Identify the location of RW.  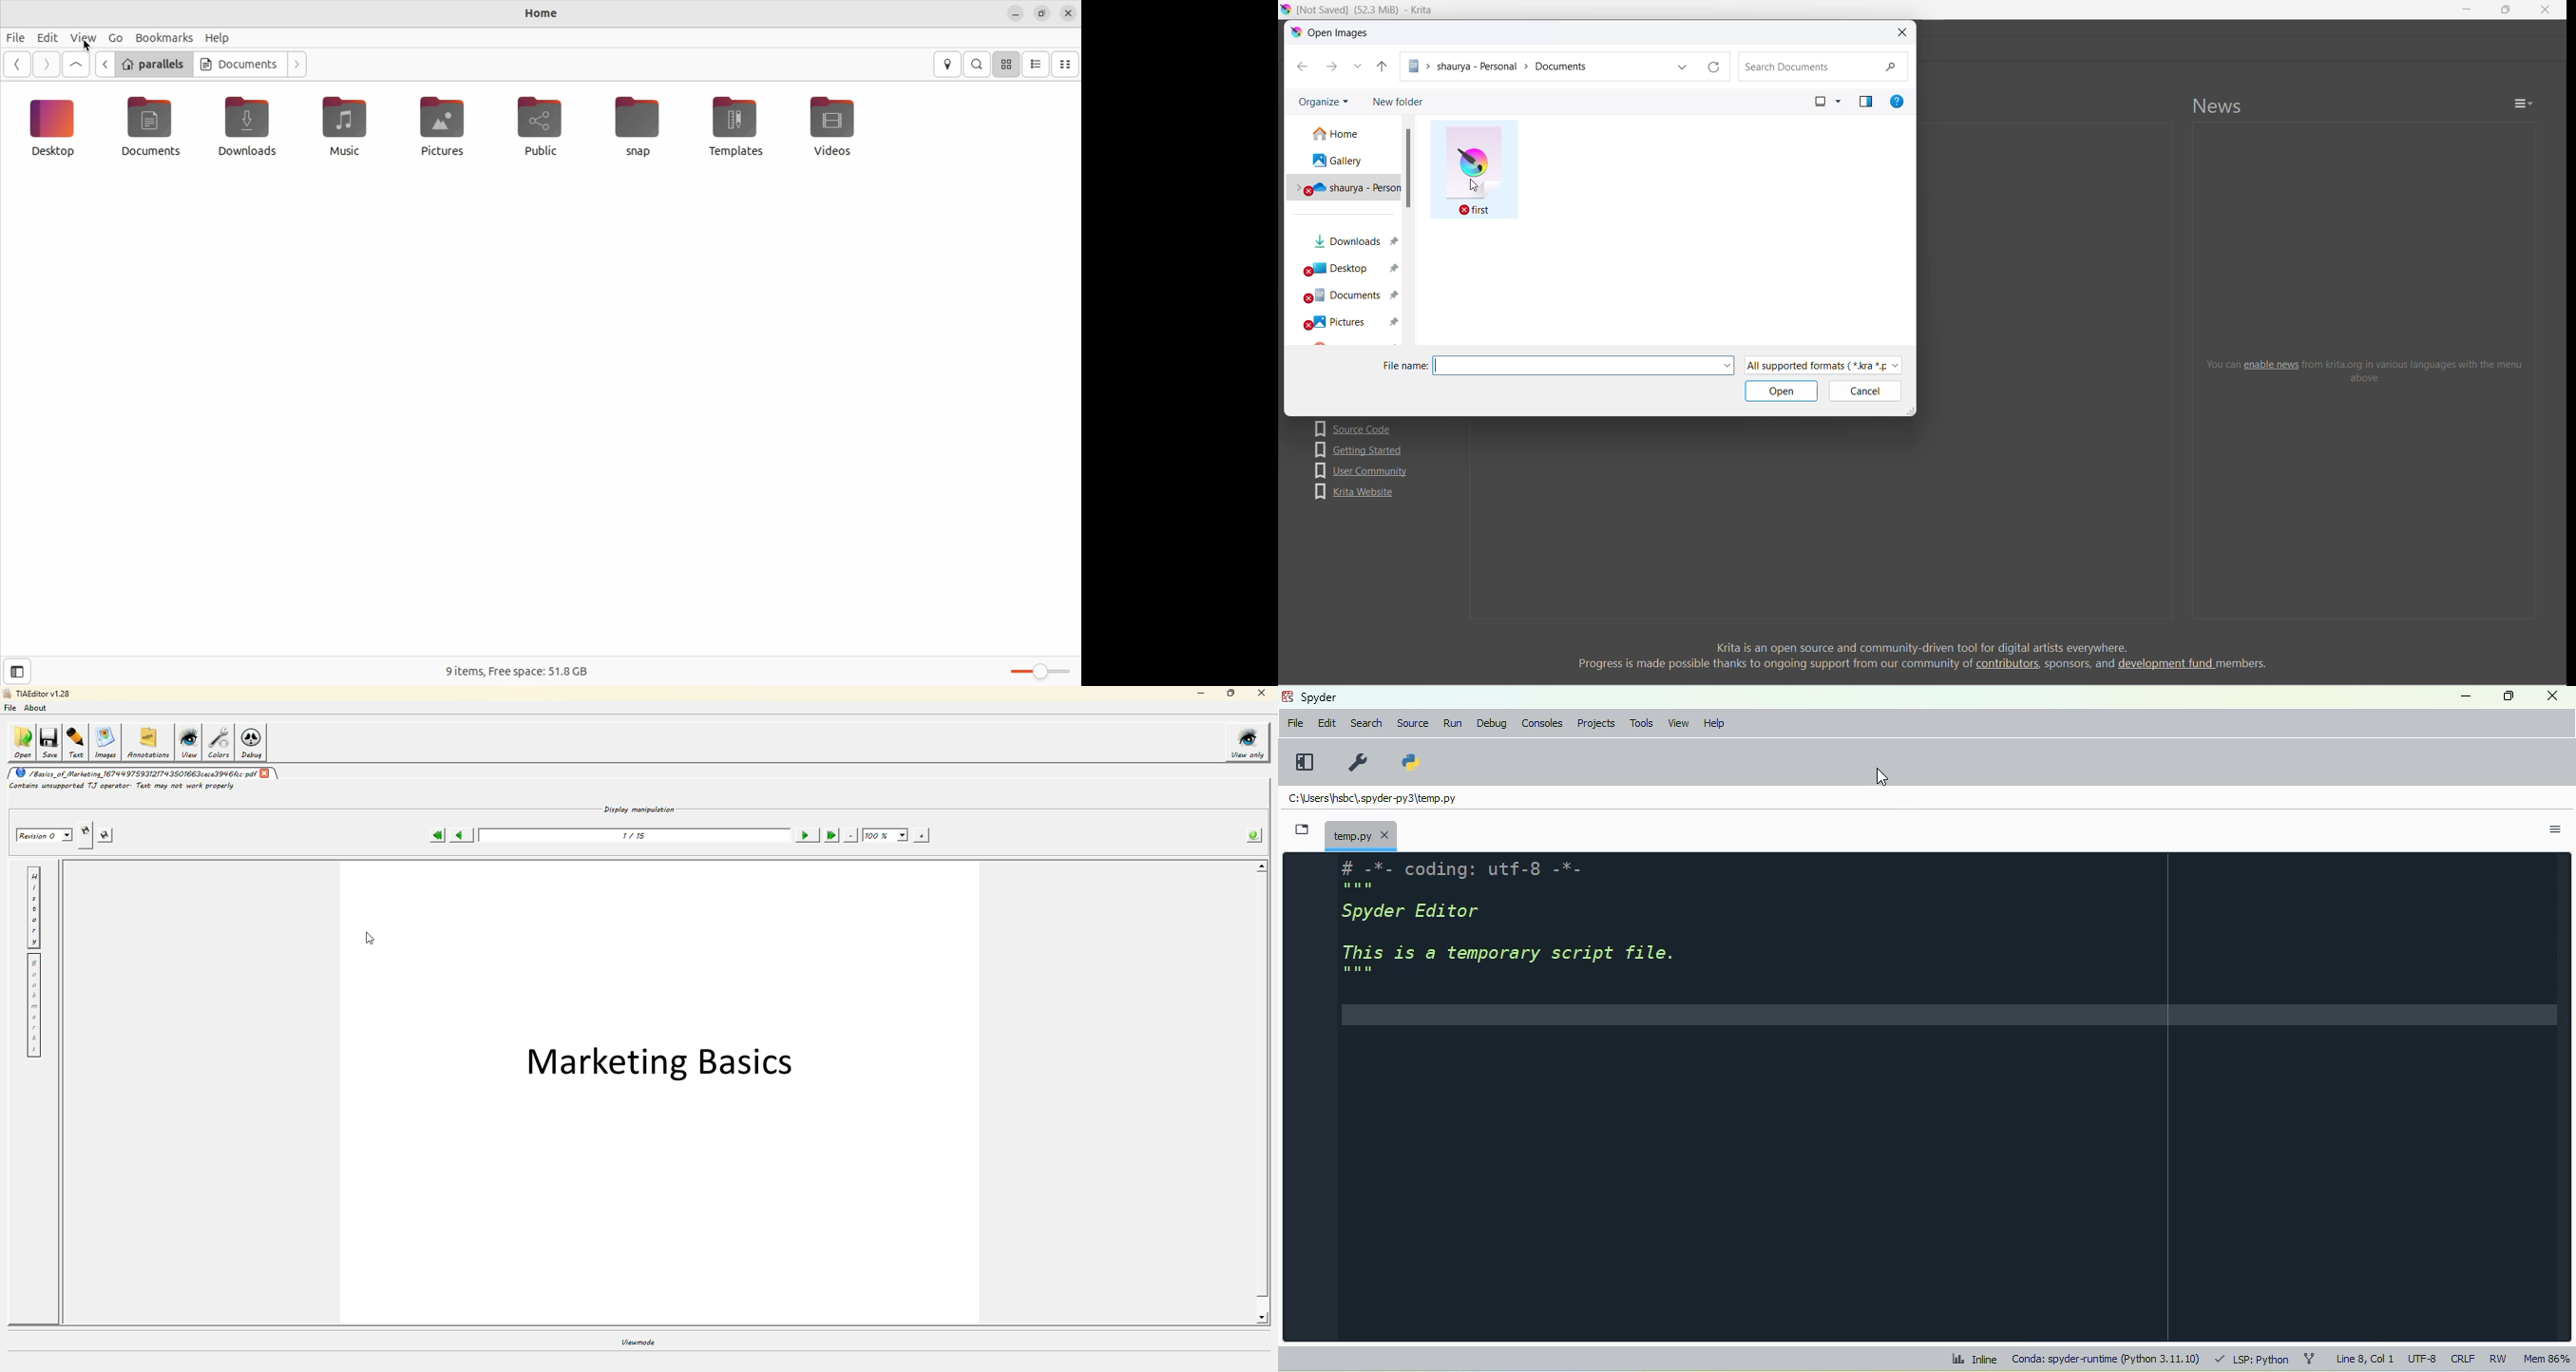
(2499, 1359).